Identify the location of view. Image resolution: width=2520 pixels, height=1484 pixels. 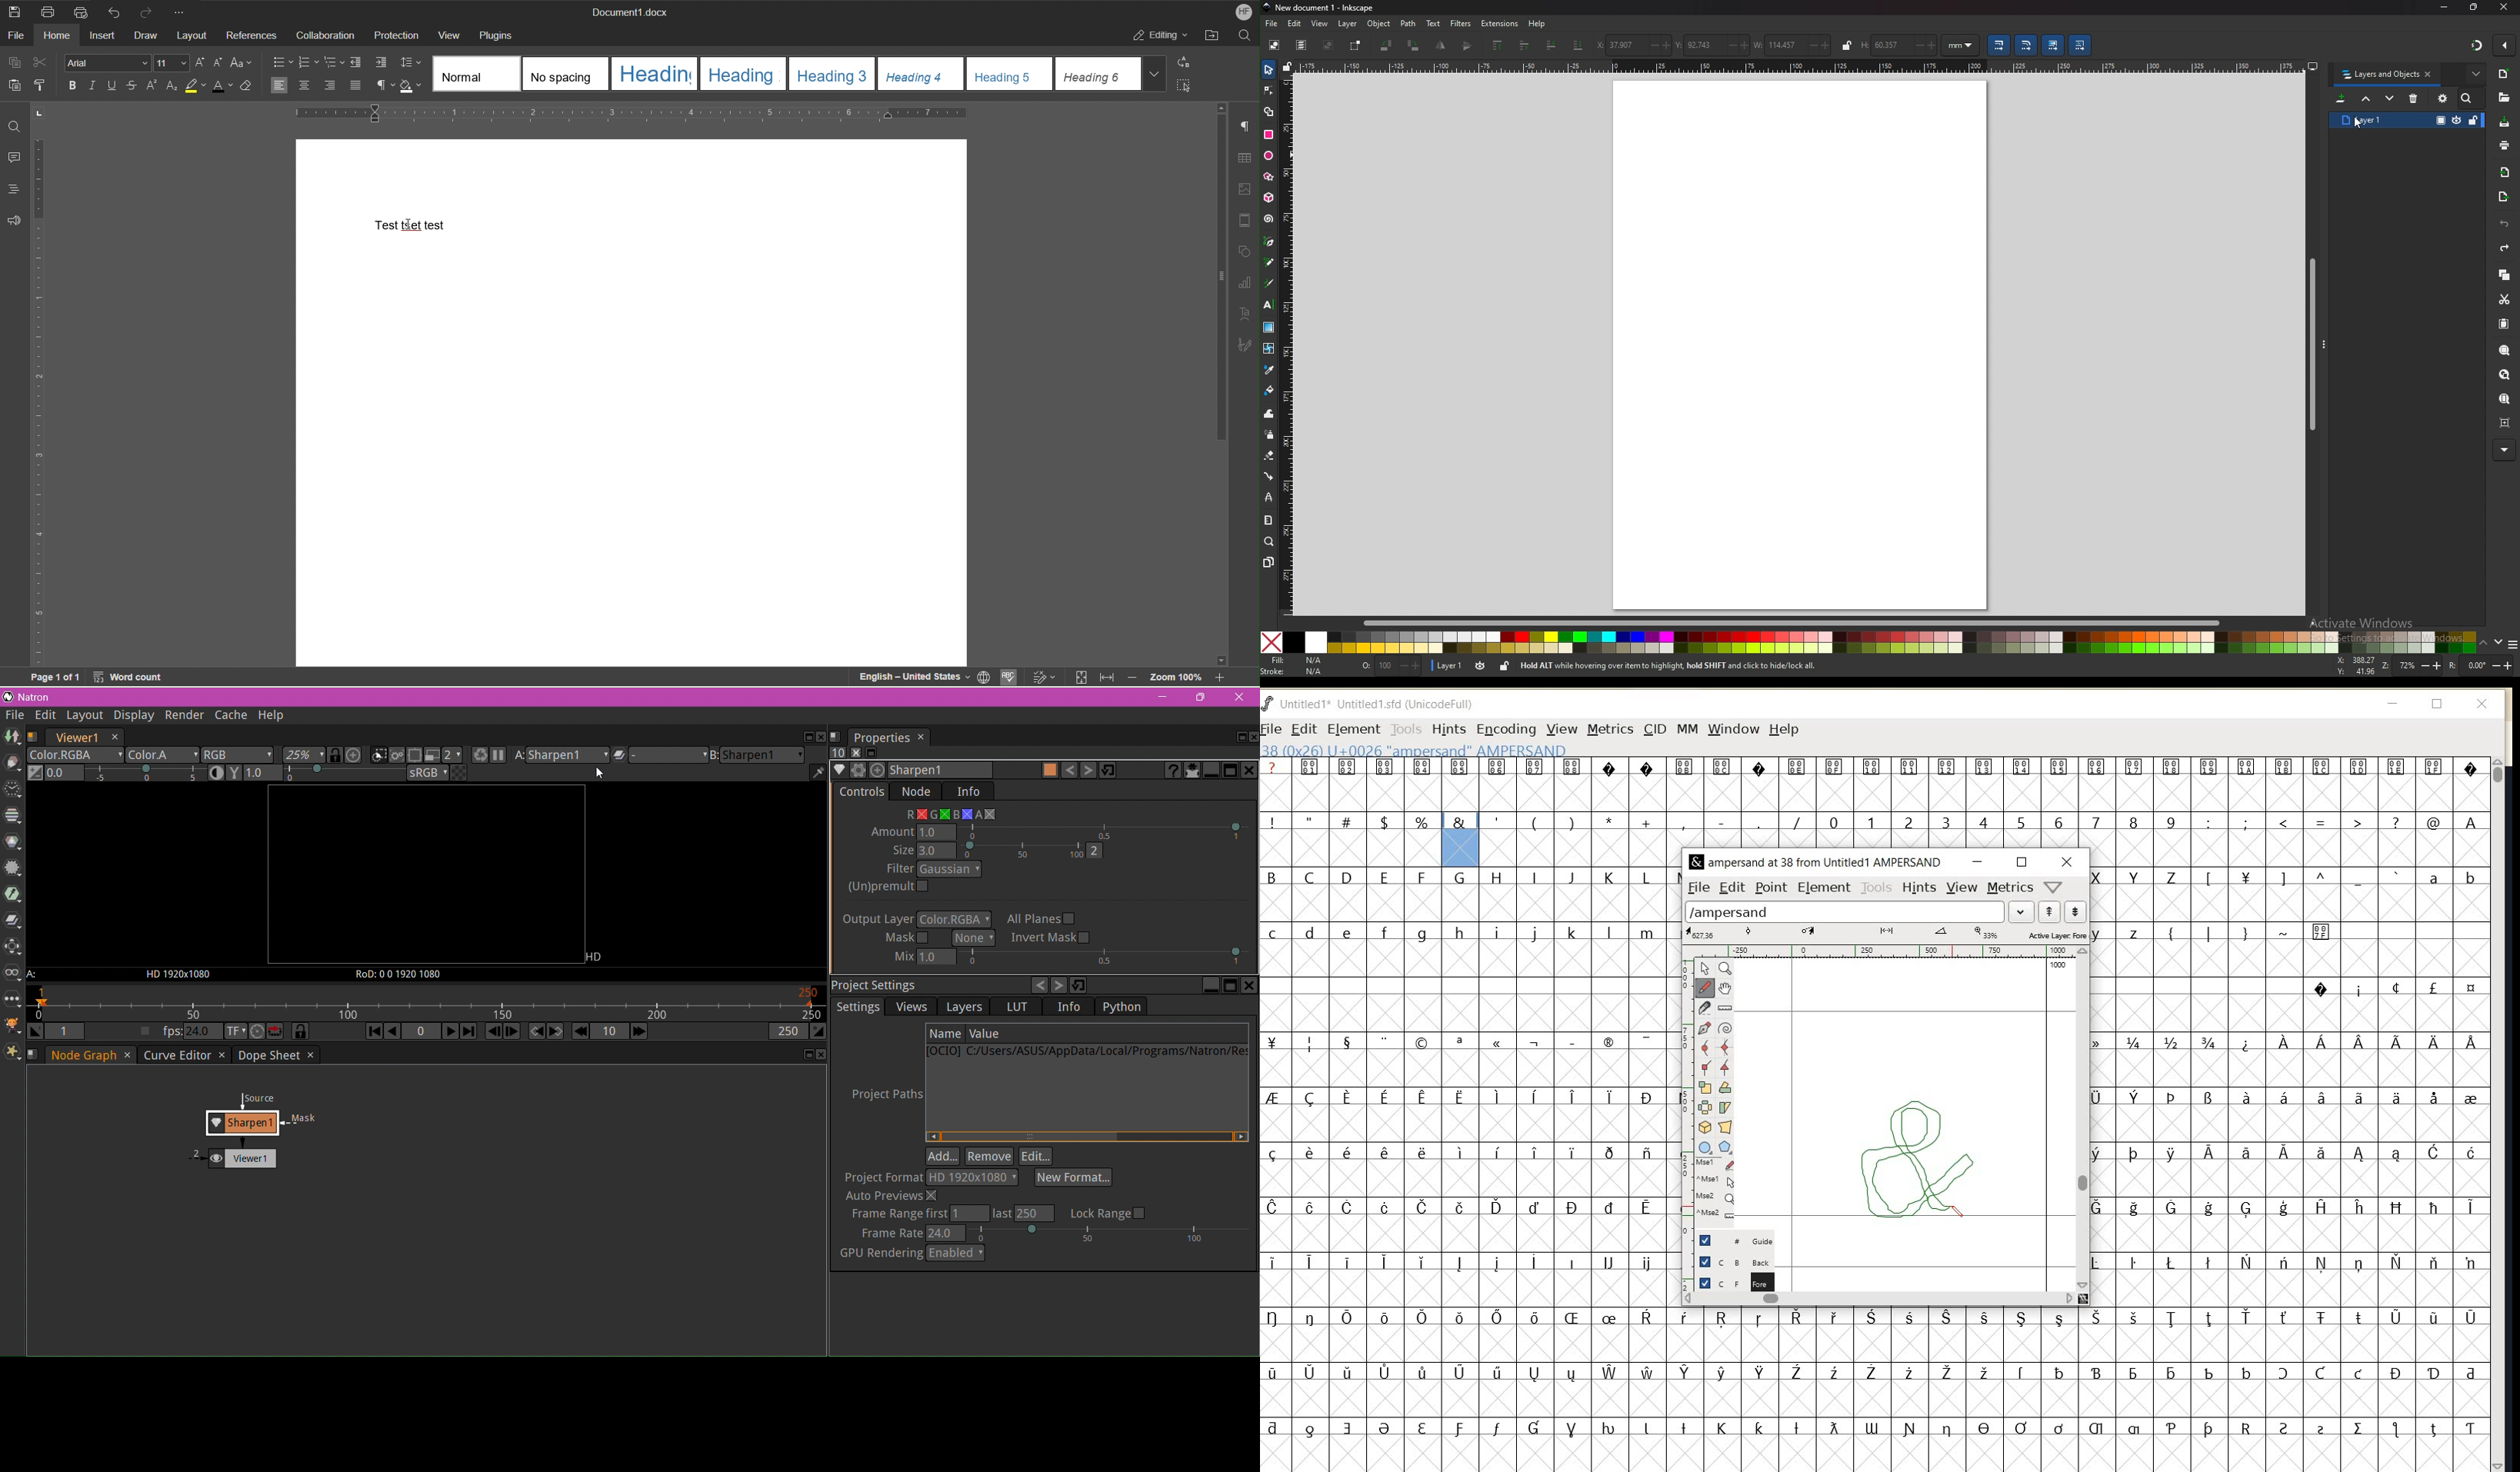
(1320, 24).